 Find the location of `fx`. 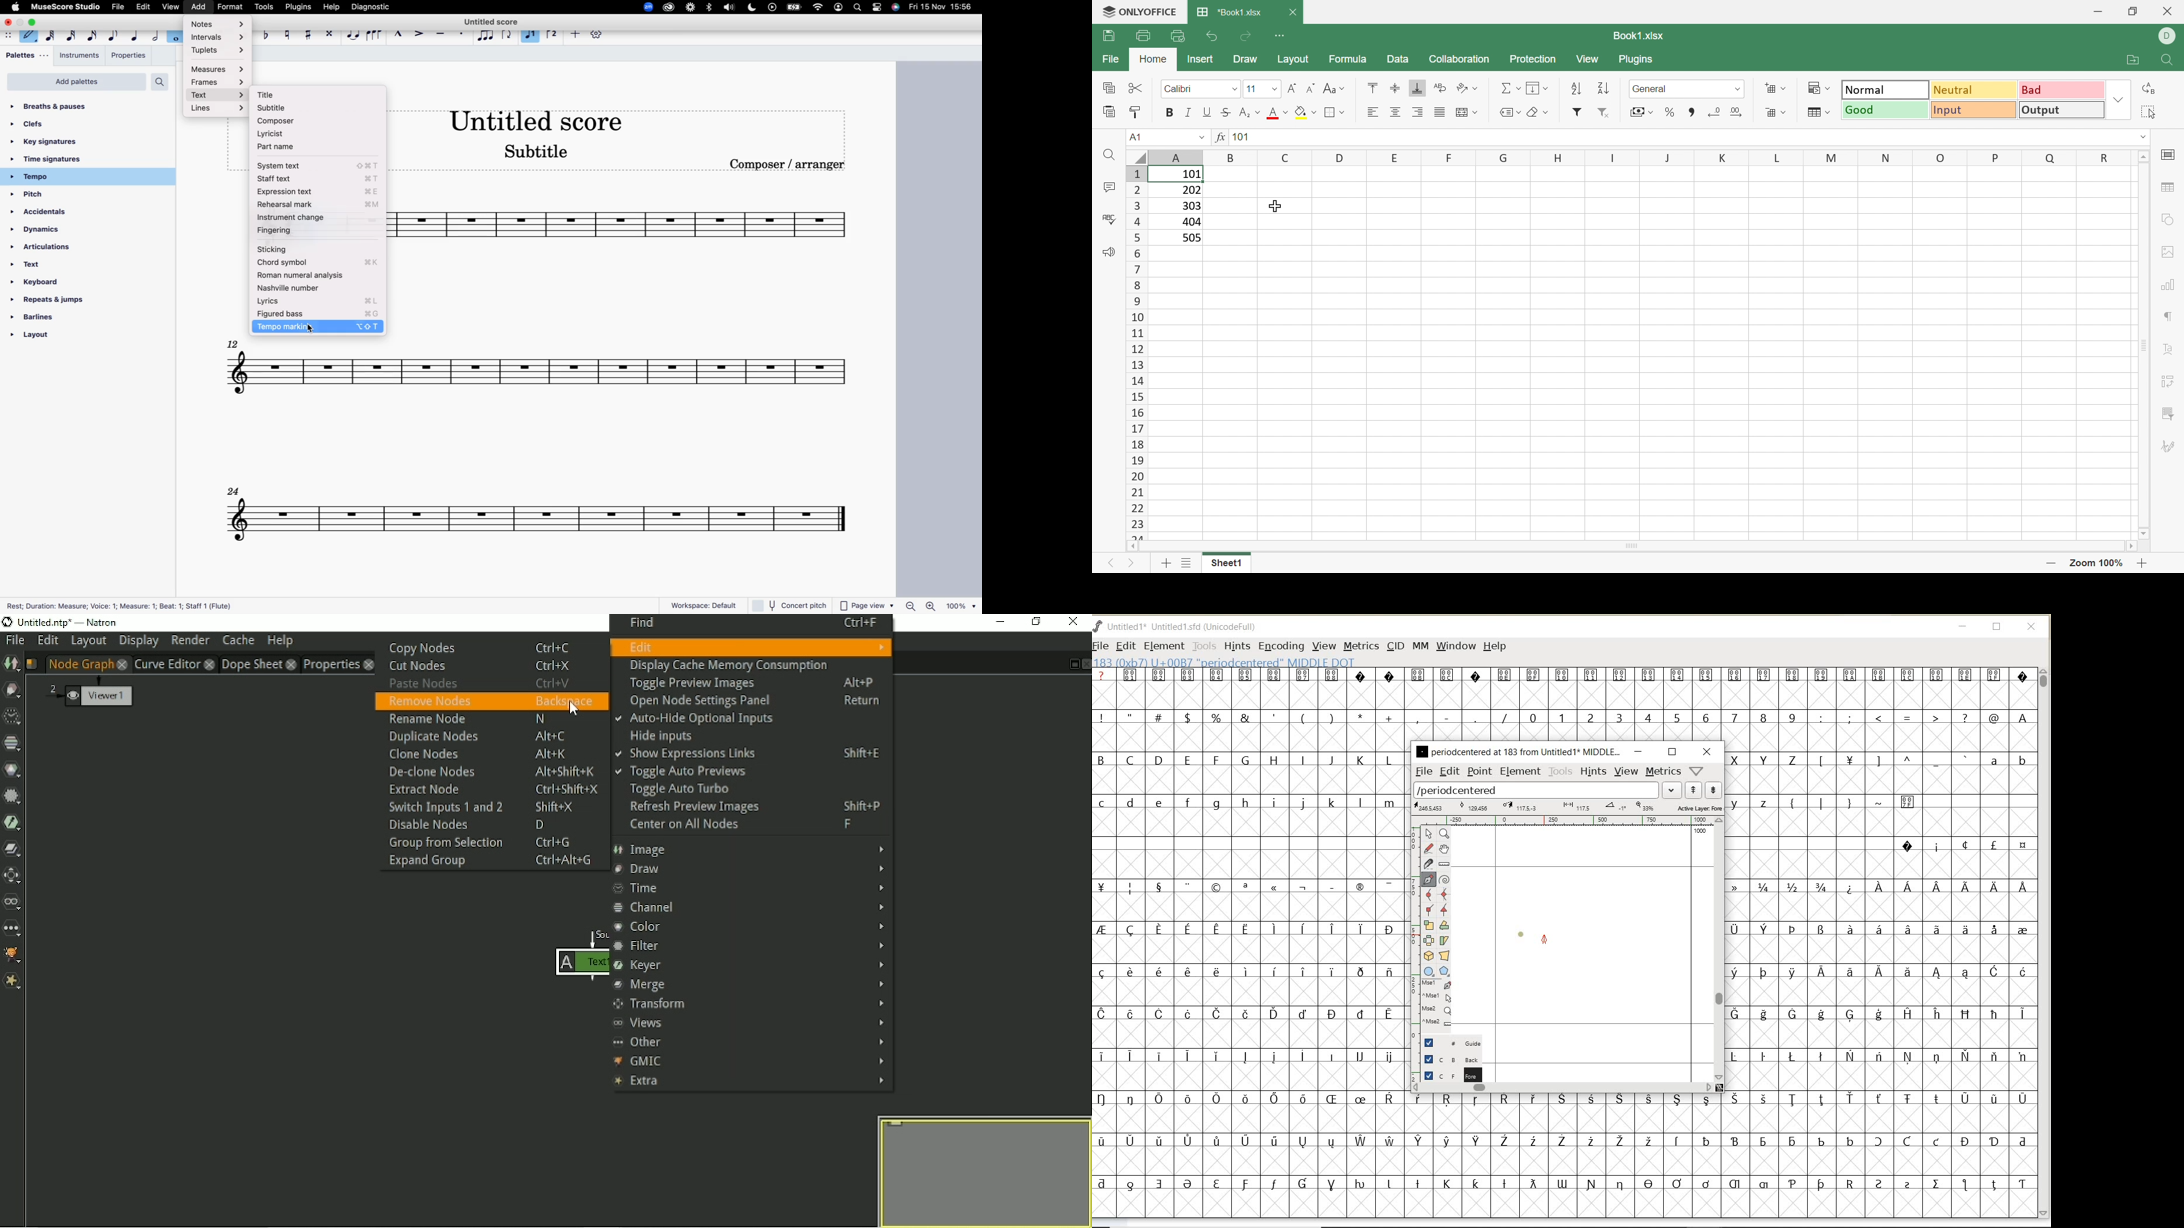

fx is located at coordinates (1221, 139).